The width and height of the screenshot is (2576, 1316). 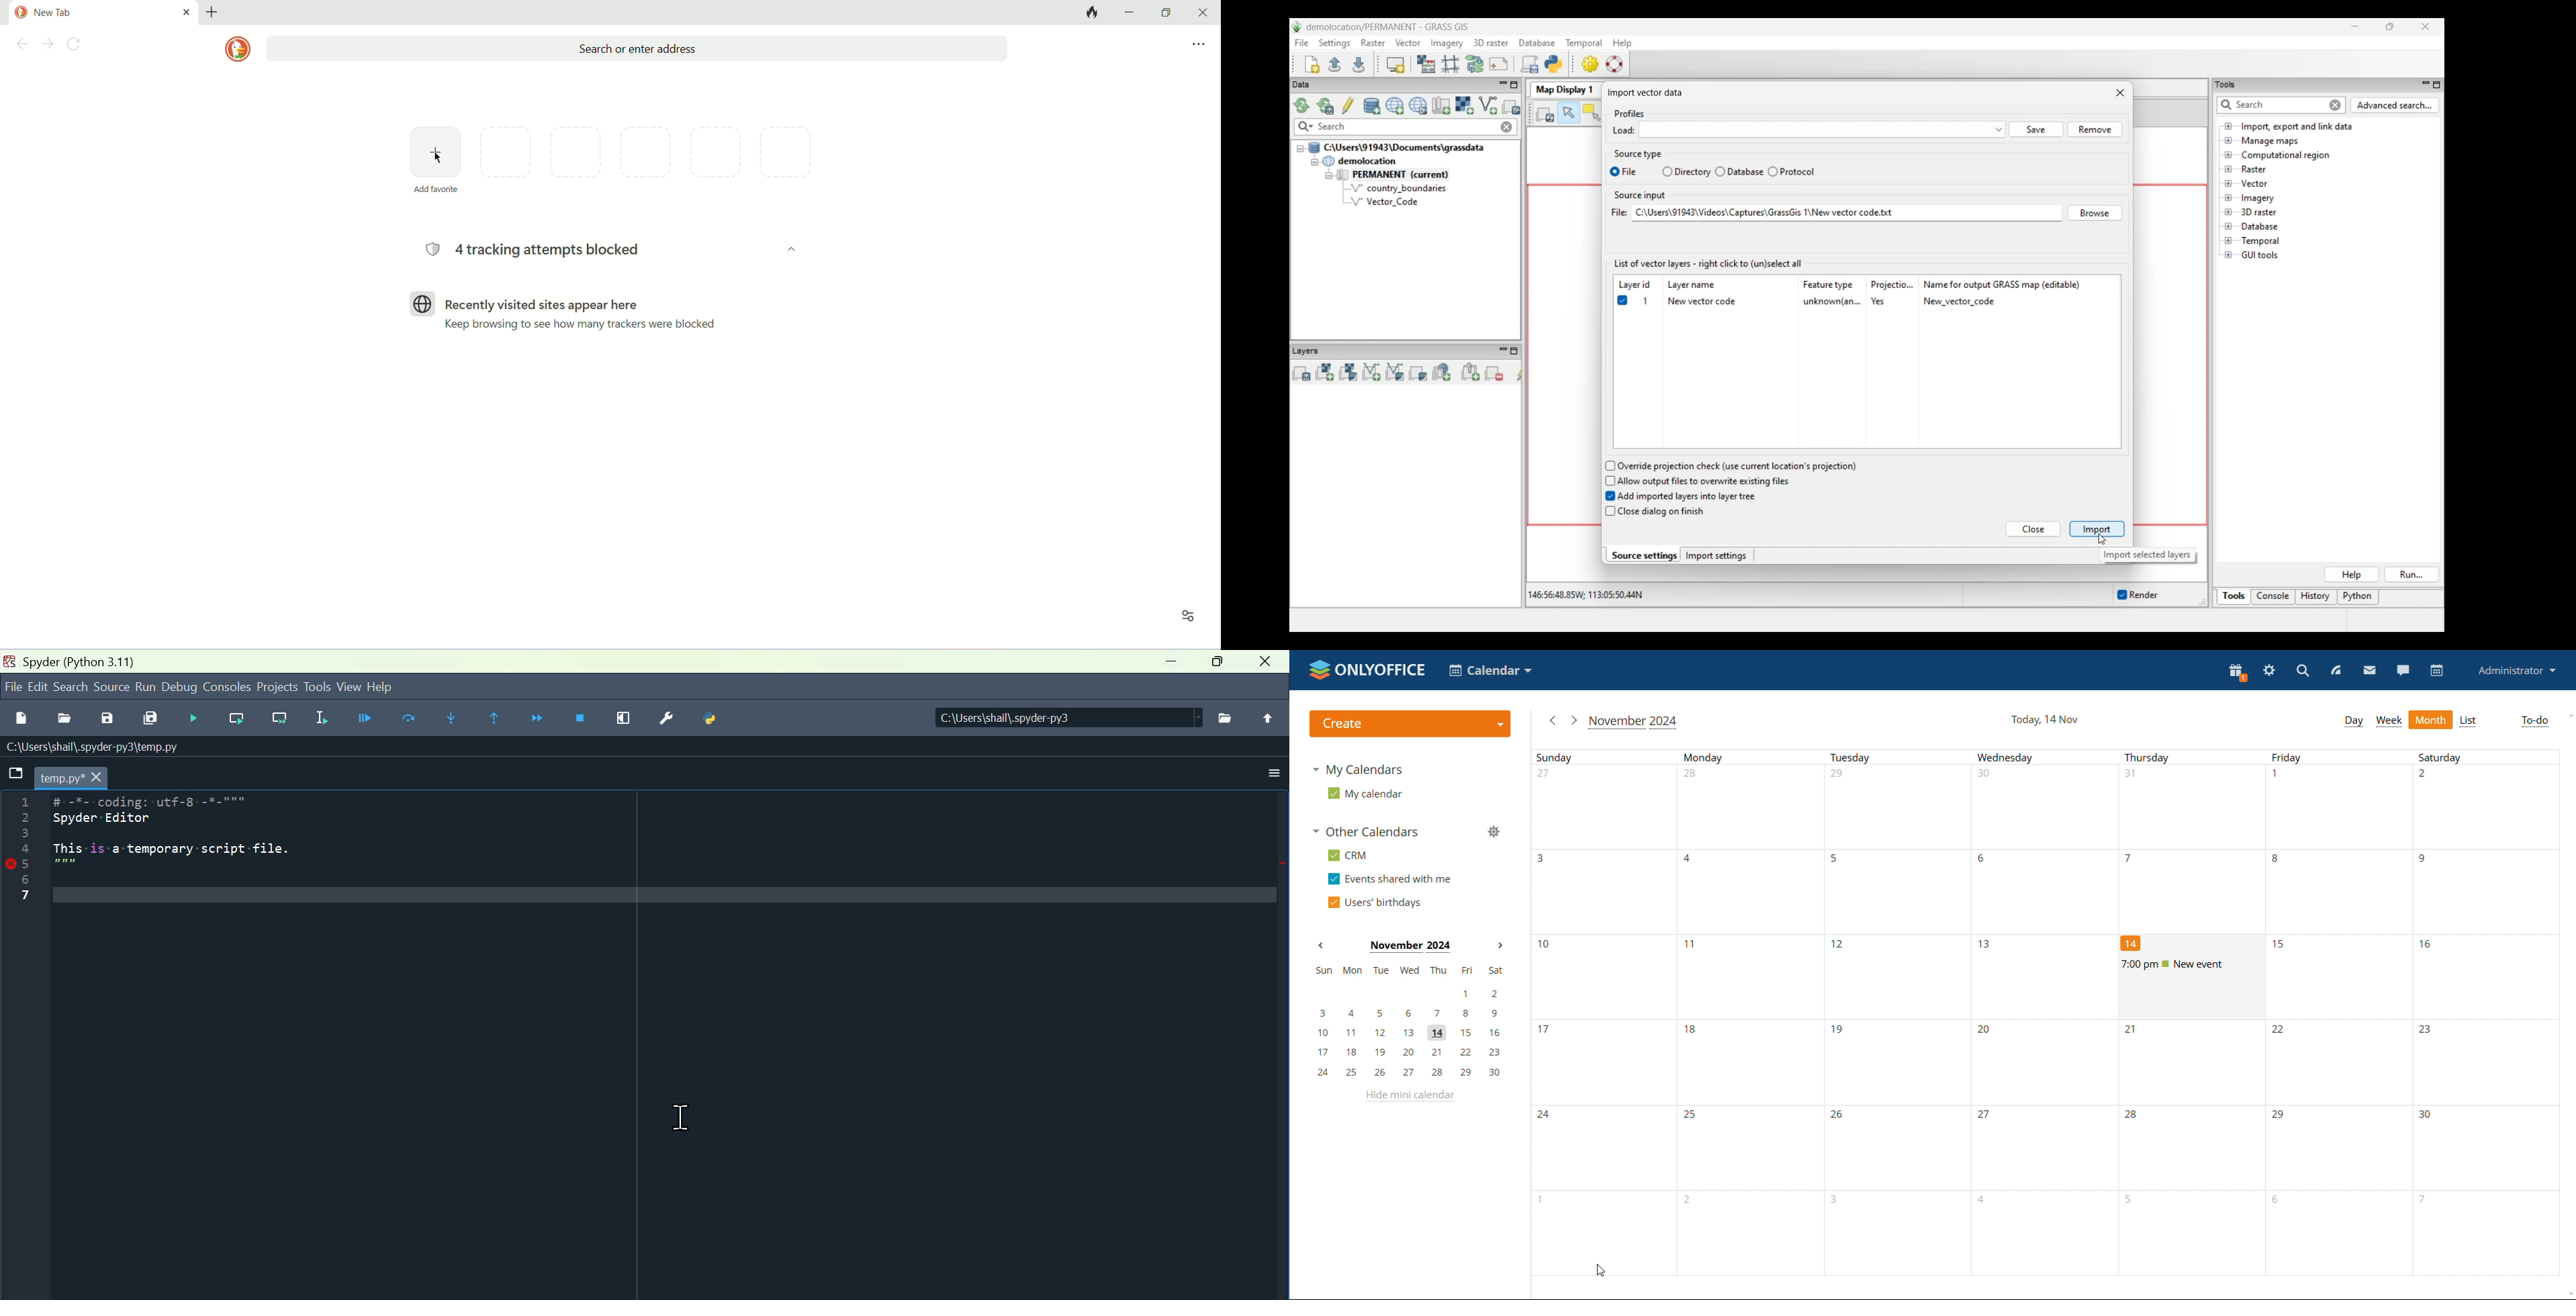 What do you see at coordinates (1986, 1115) in the screenshot?
I see `` at bounding box center [1986, 1115].